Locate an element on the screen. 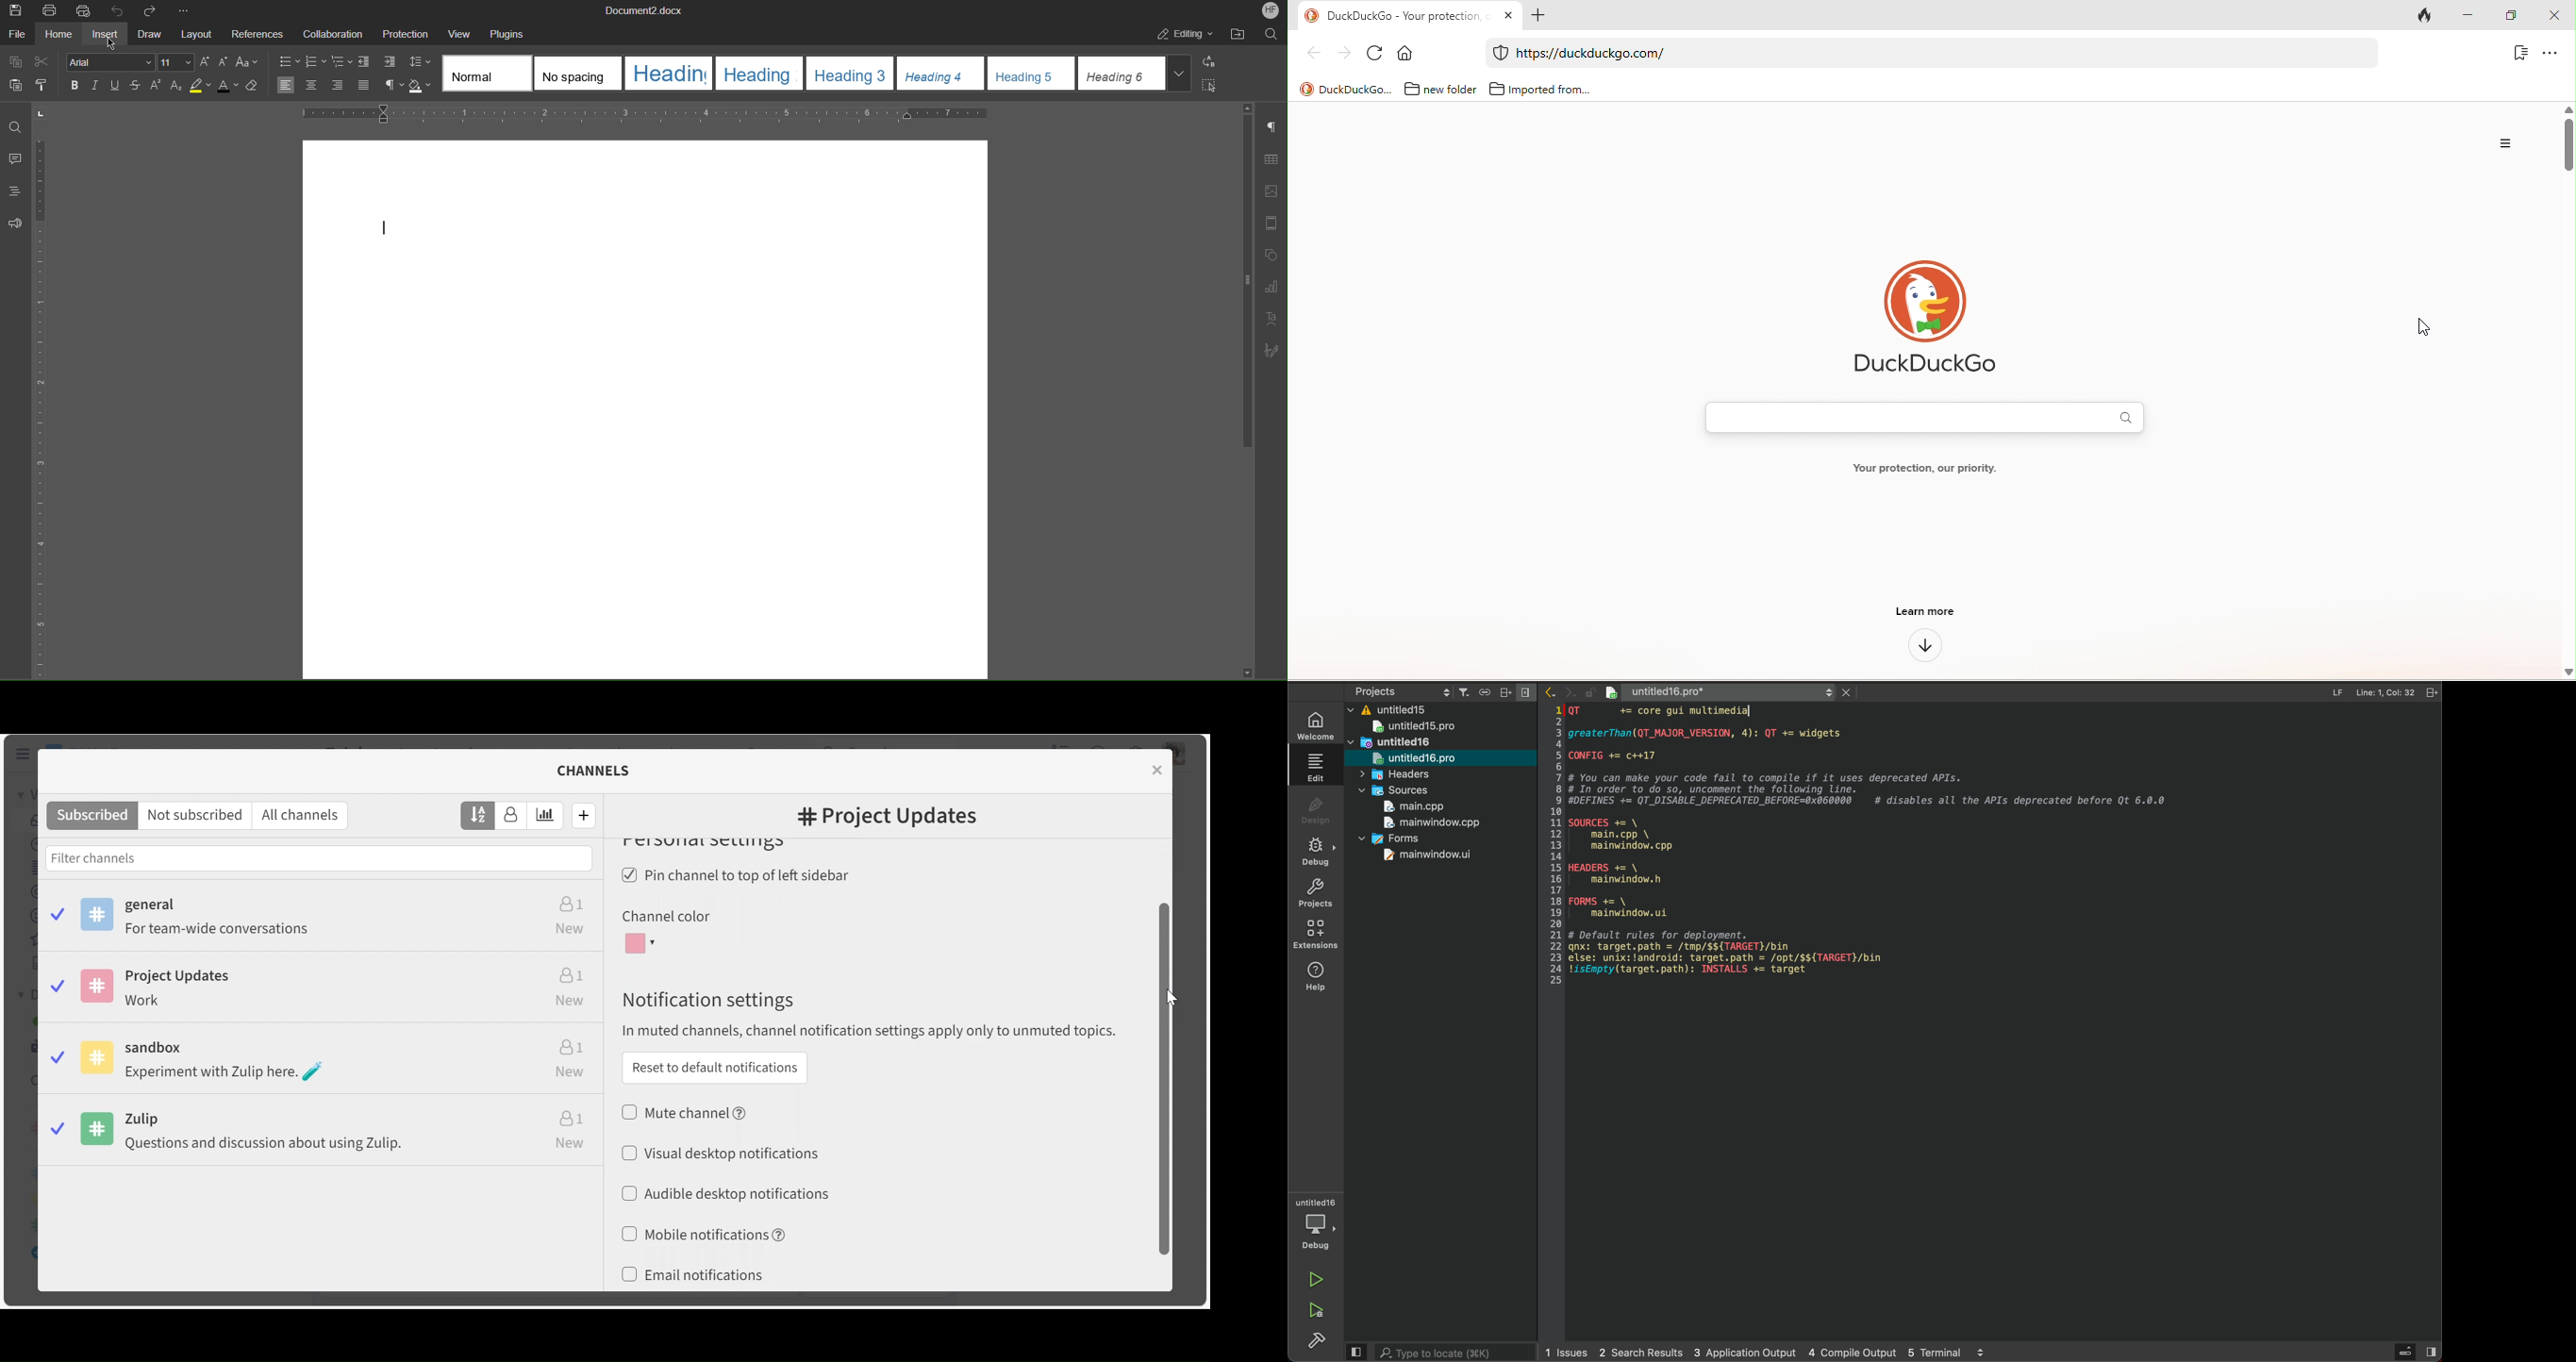 The image size is (2576, 1372). (un)select Visual desktop notifications is located at coordinates (720, 1152).